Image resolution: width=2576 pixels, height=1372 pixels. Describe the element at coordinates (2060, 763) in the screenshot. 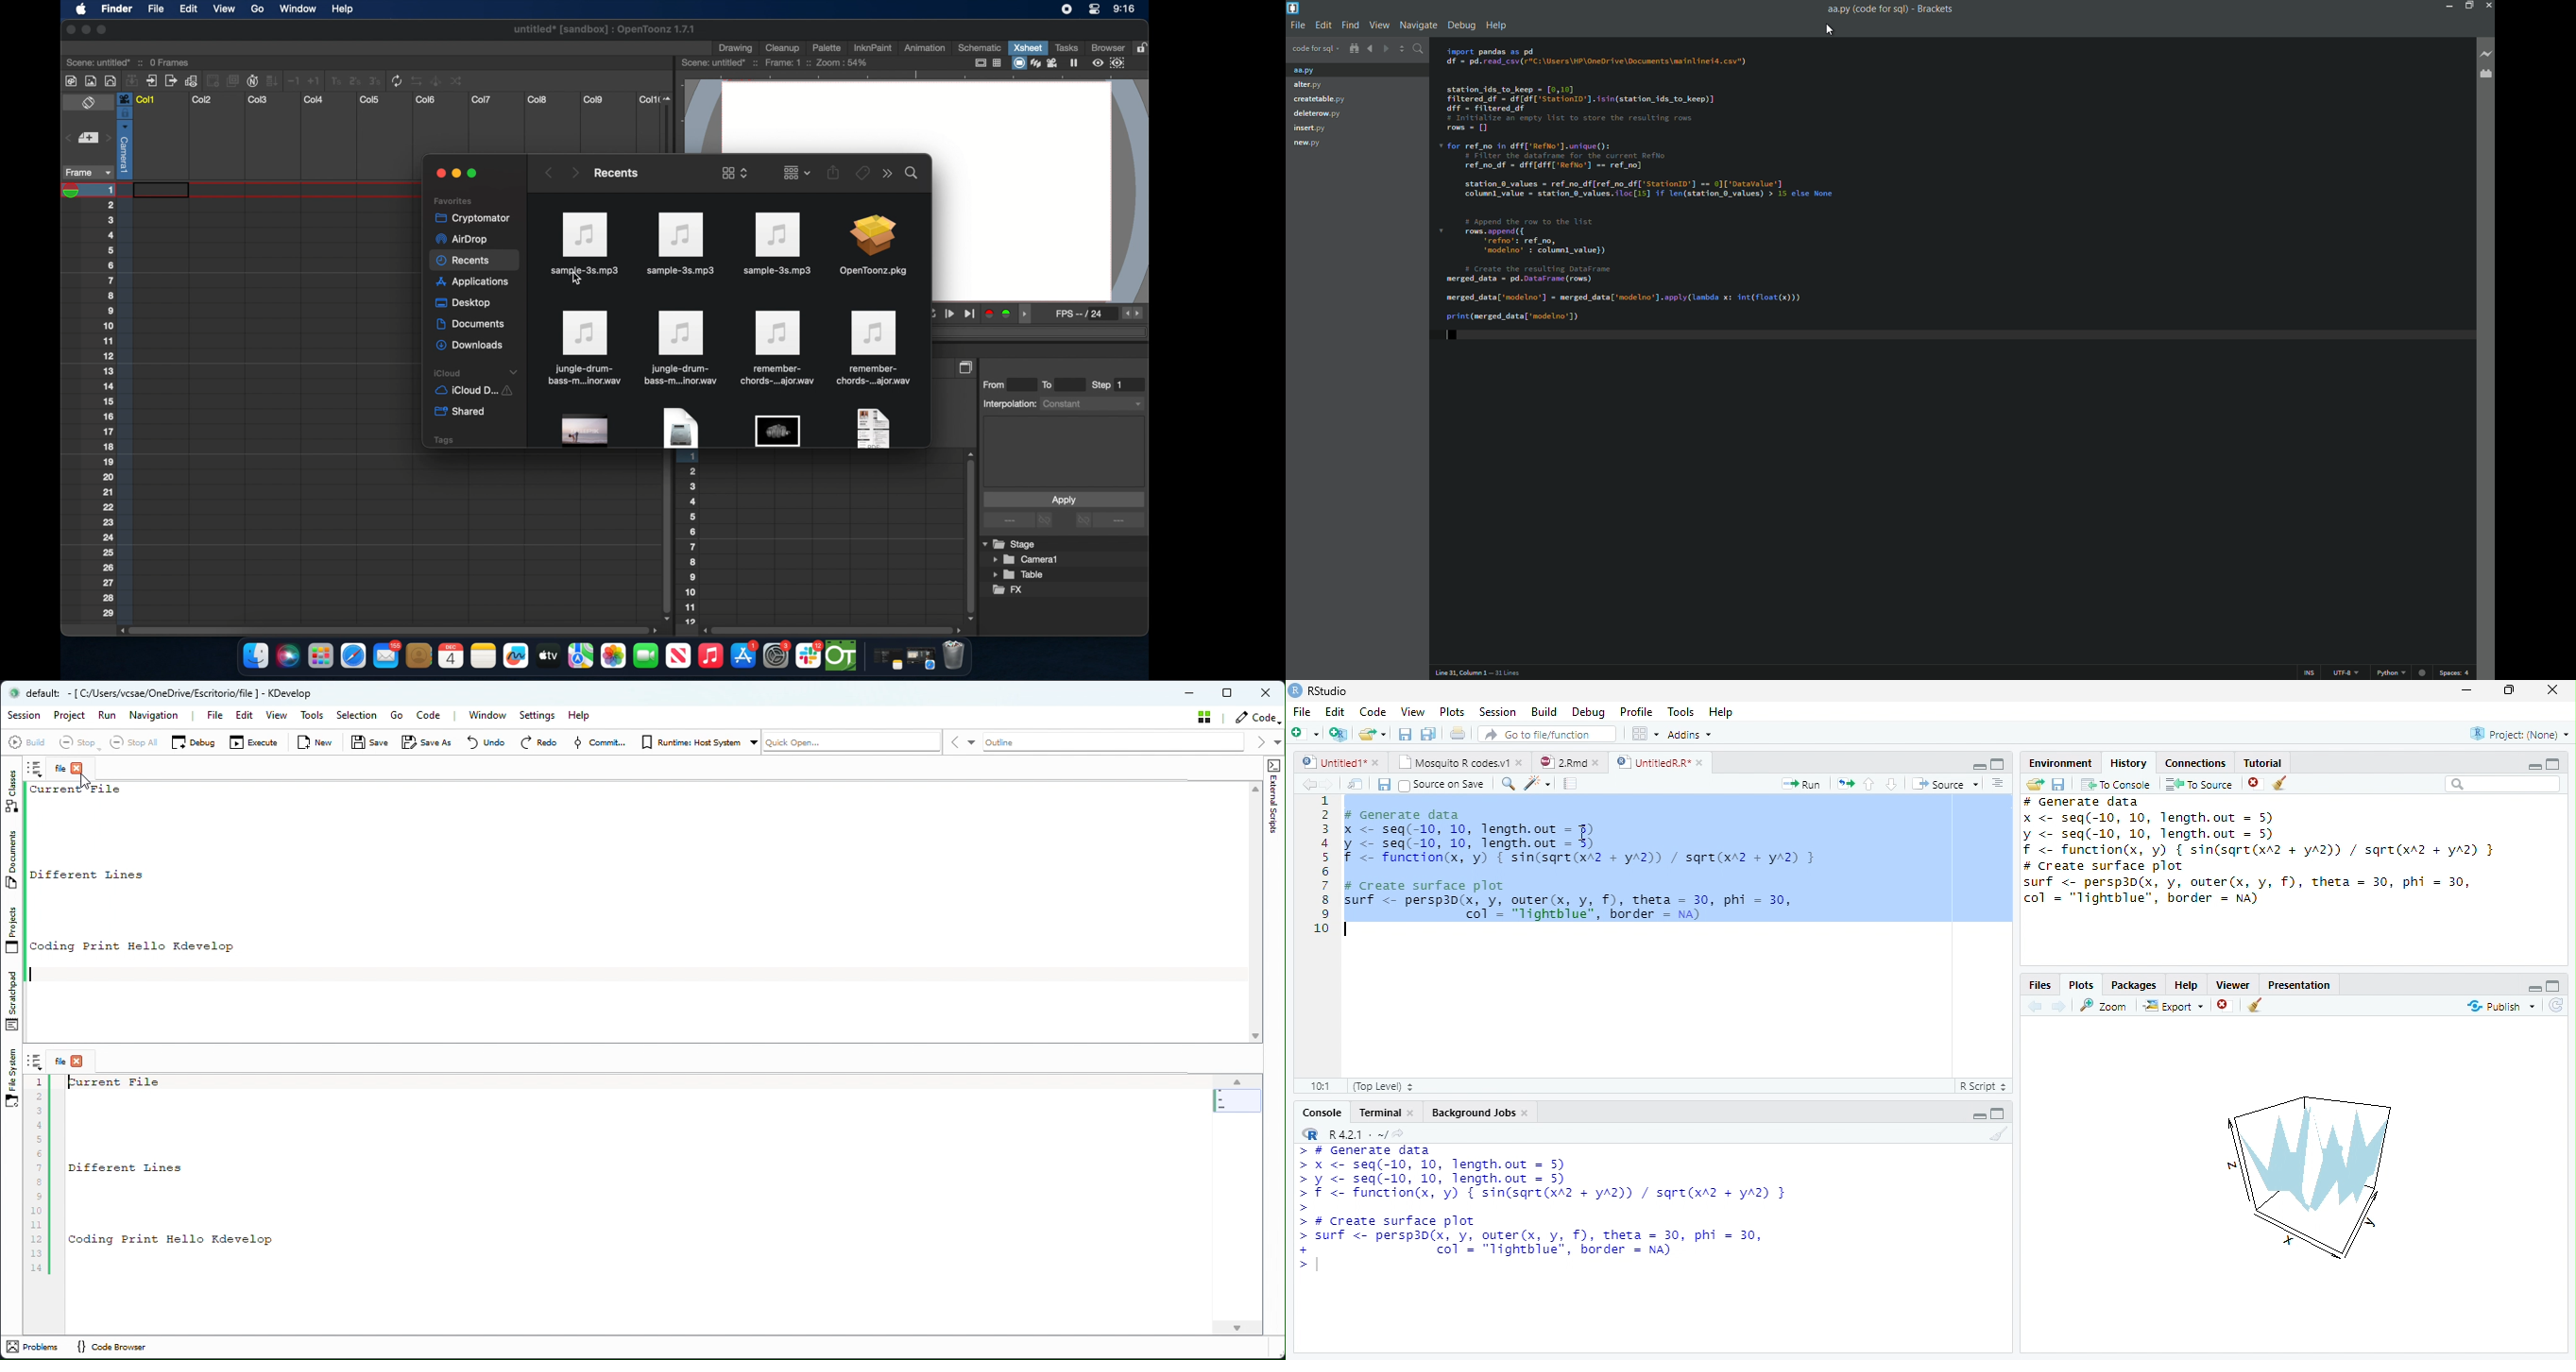

I see `Environment` at that location.